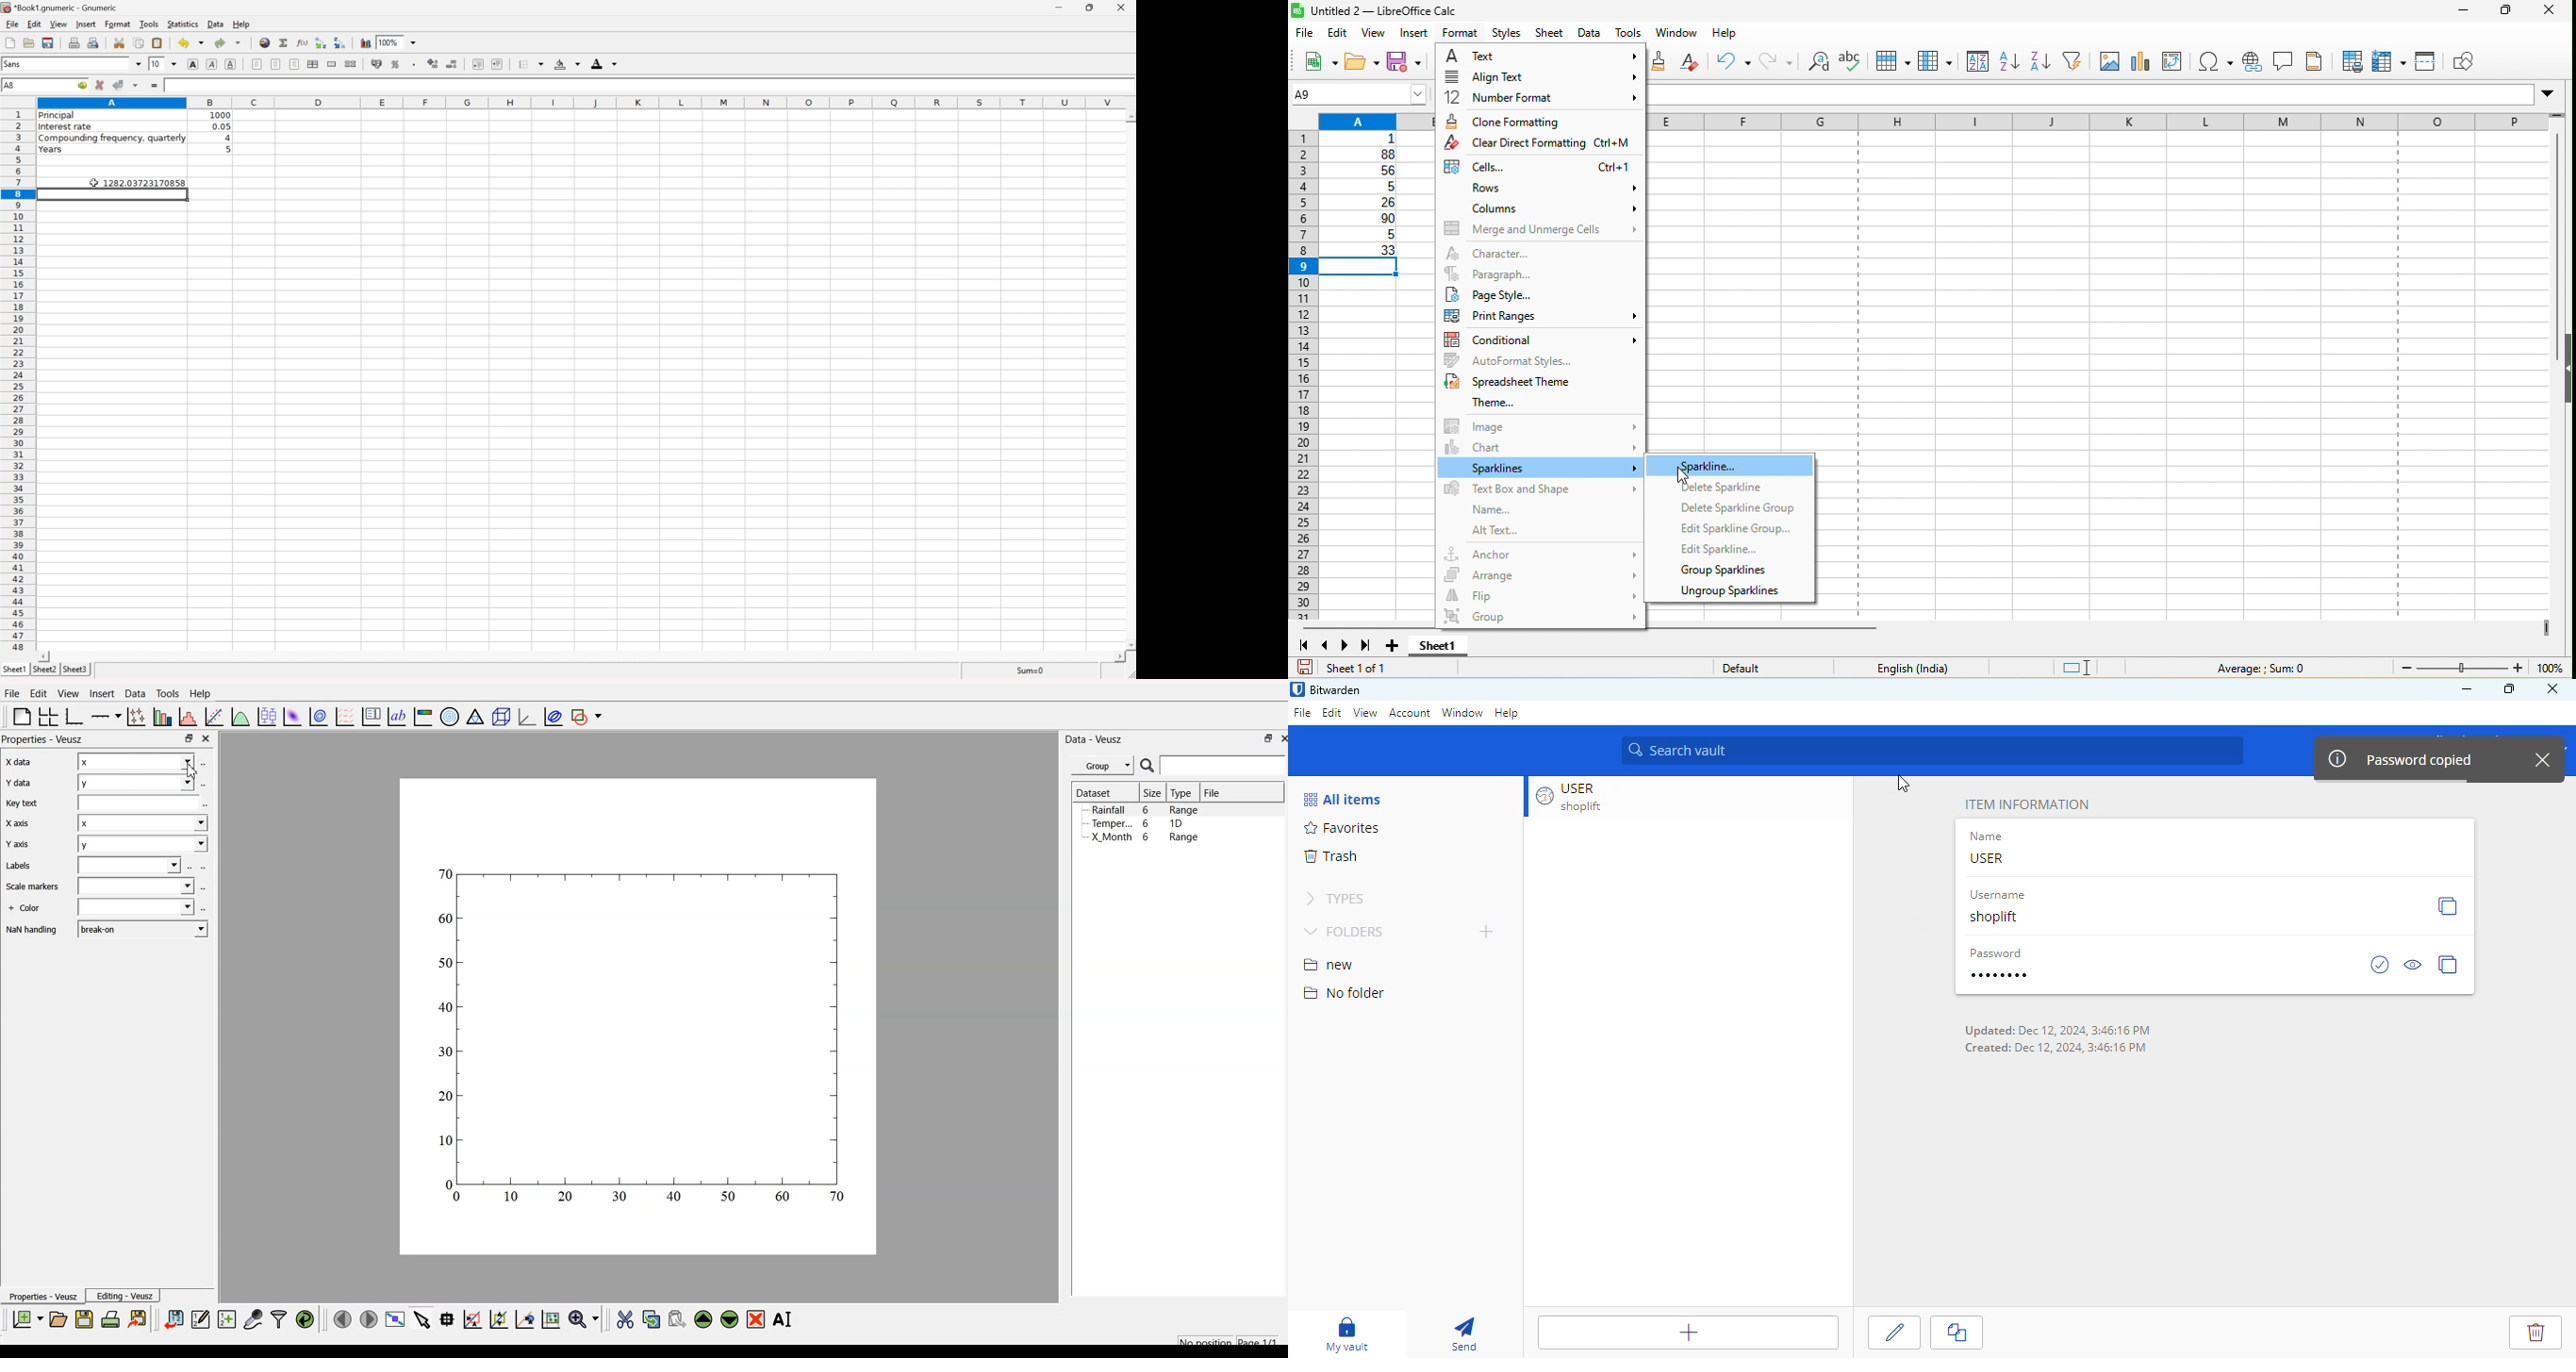 Image resolution: width=2576 pixels, height=1372 pixels. What do you see at coordinates (496, 1320) in the screenshot?
I see `draw points` at bounding box center [496, 1320].